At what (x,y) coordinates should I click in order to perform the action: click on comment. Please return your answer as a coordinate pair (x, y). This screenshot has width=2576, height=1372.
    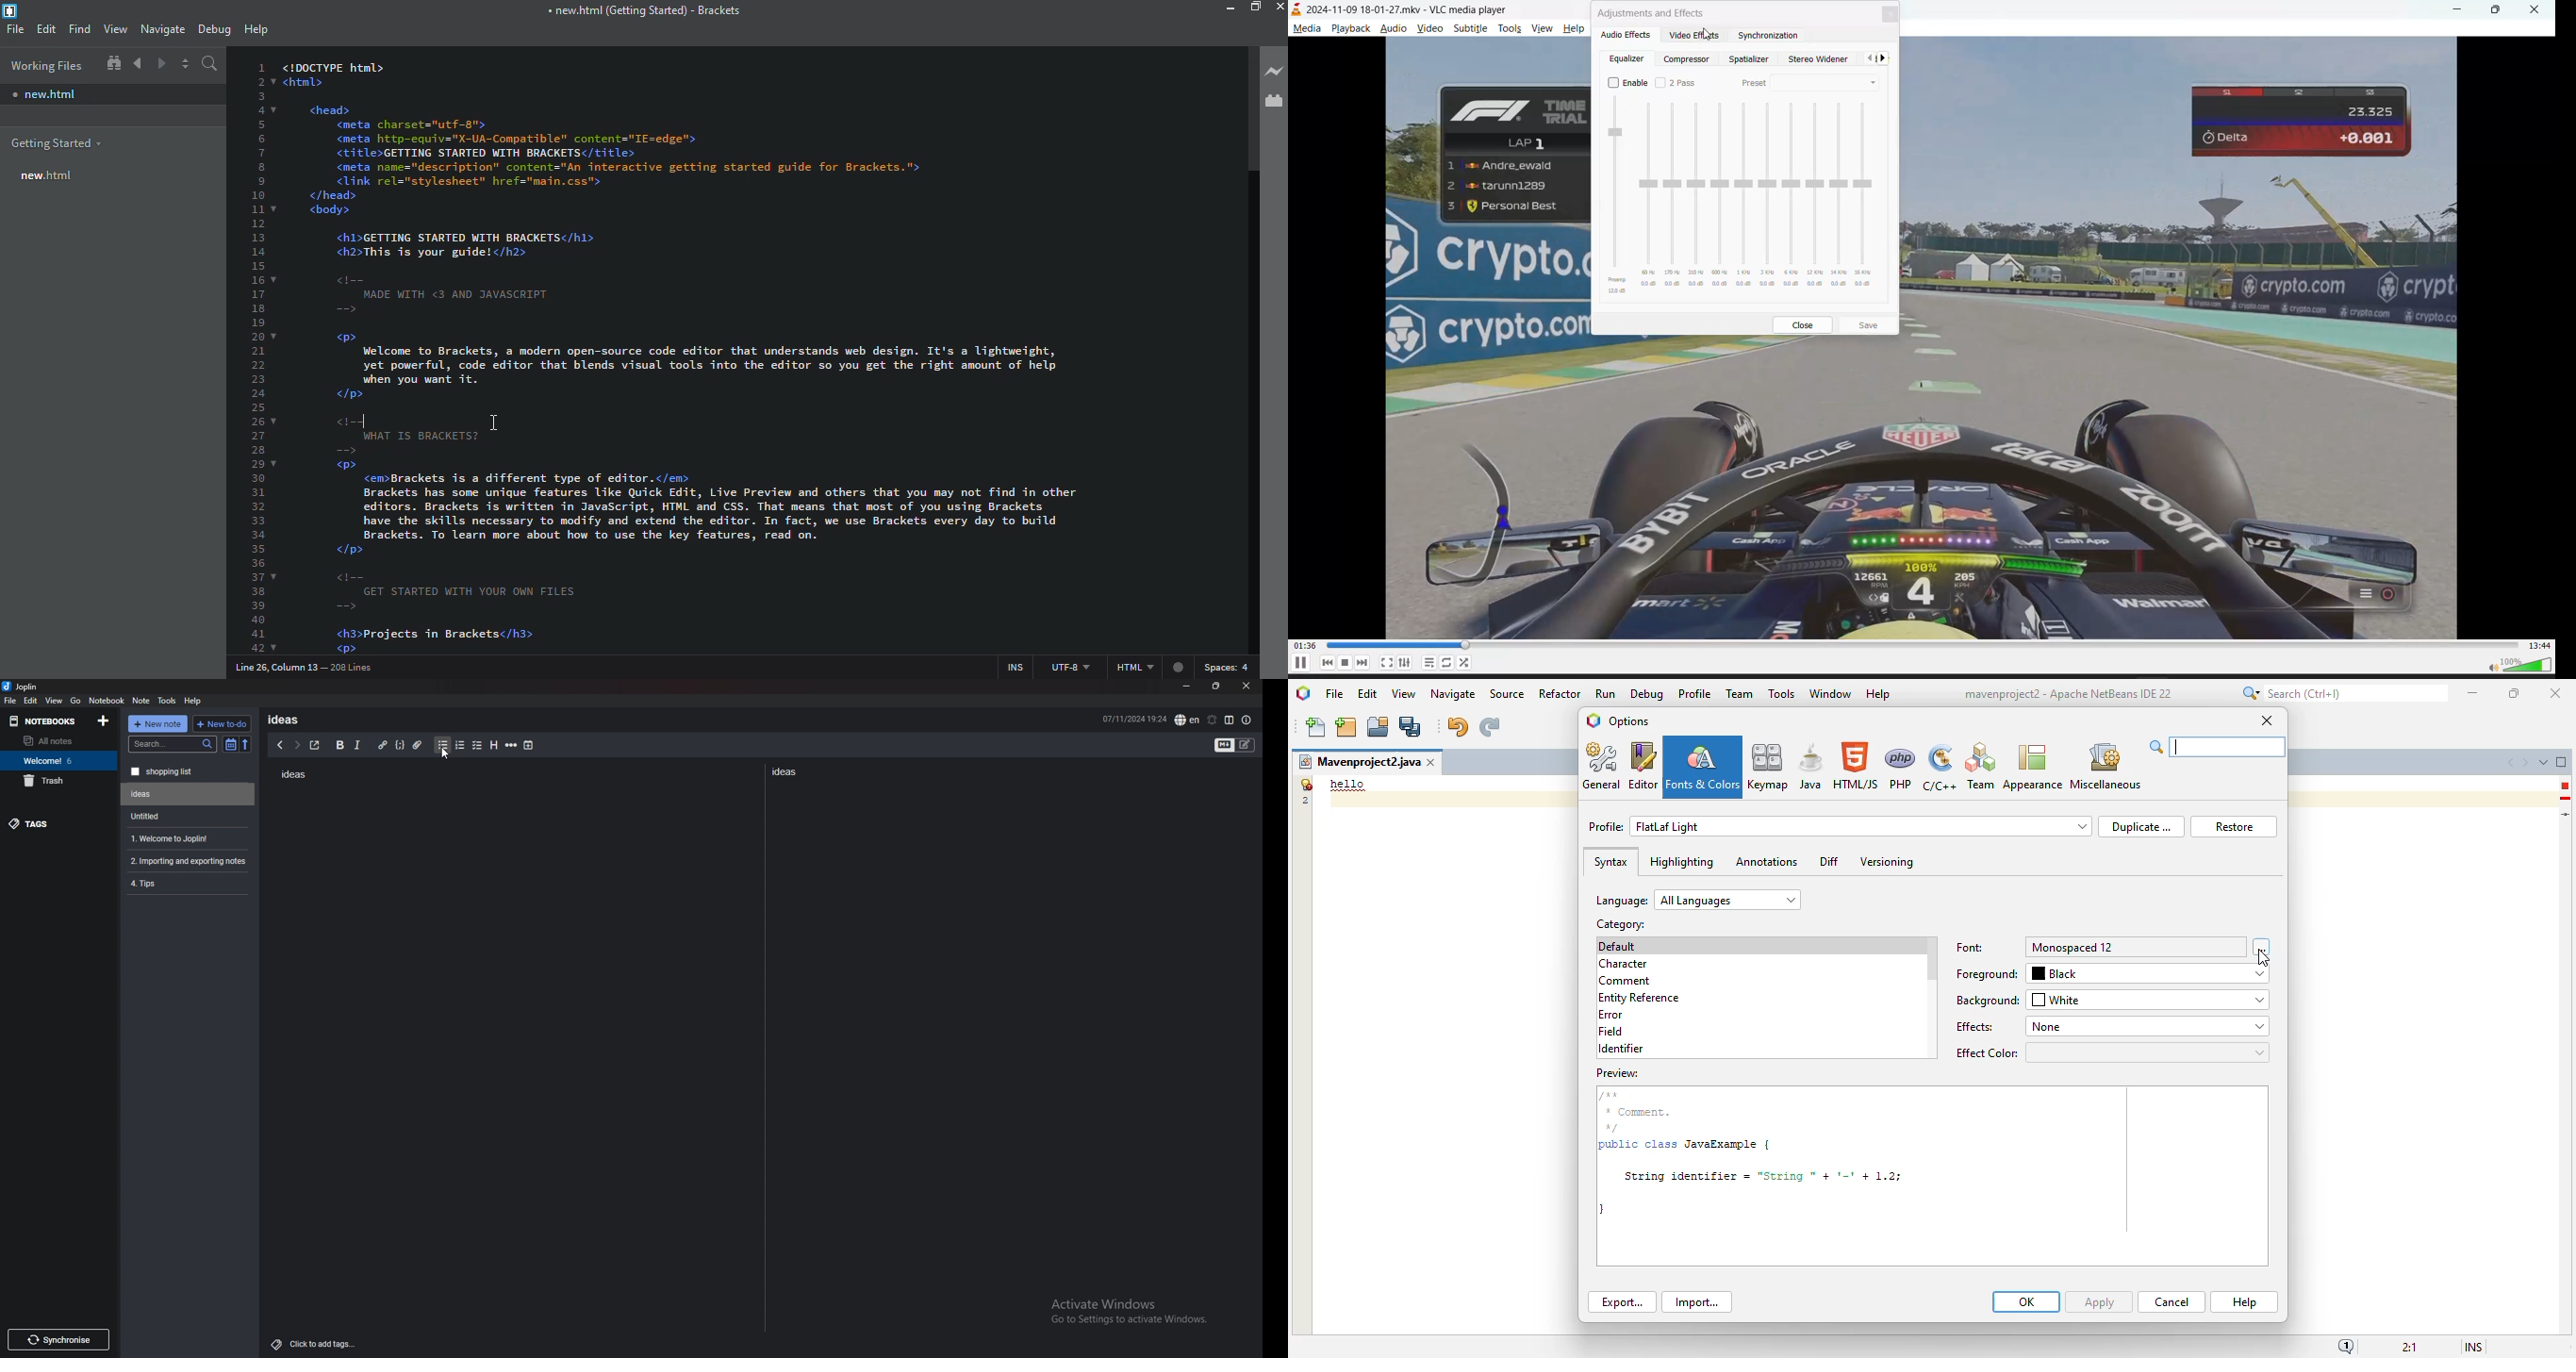
    Looking at the image, I should click on (1626, 982).